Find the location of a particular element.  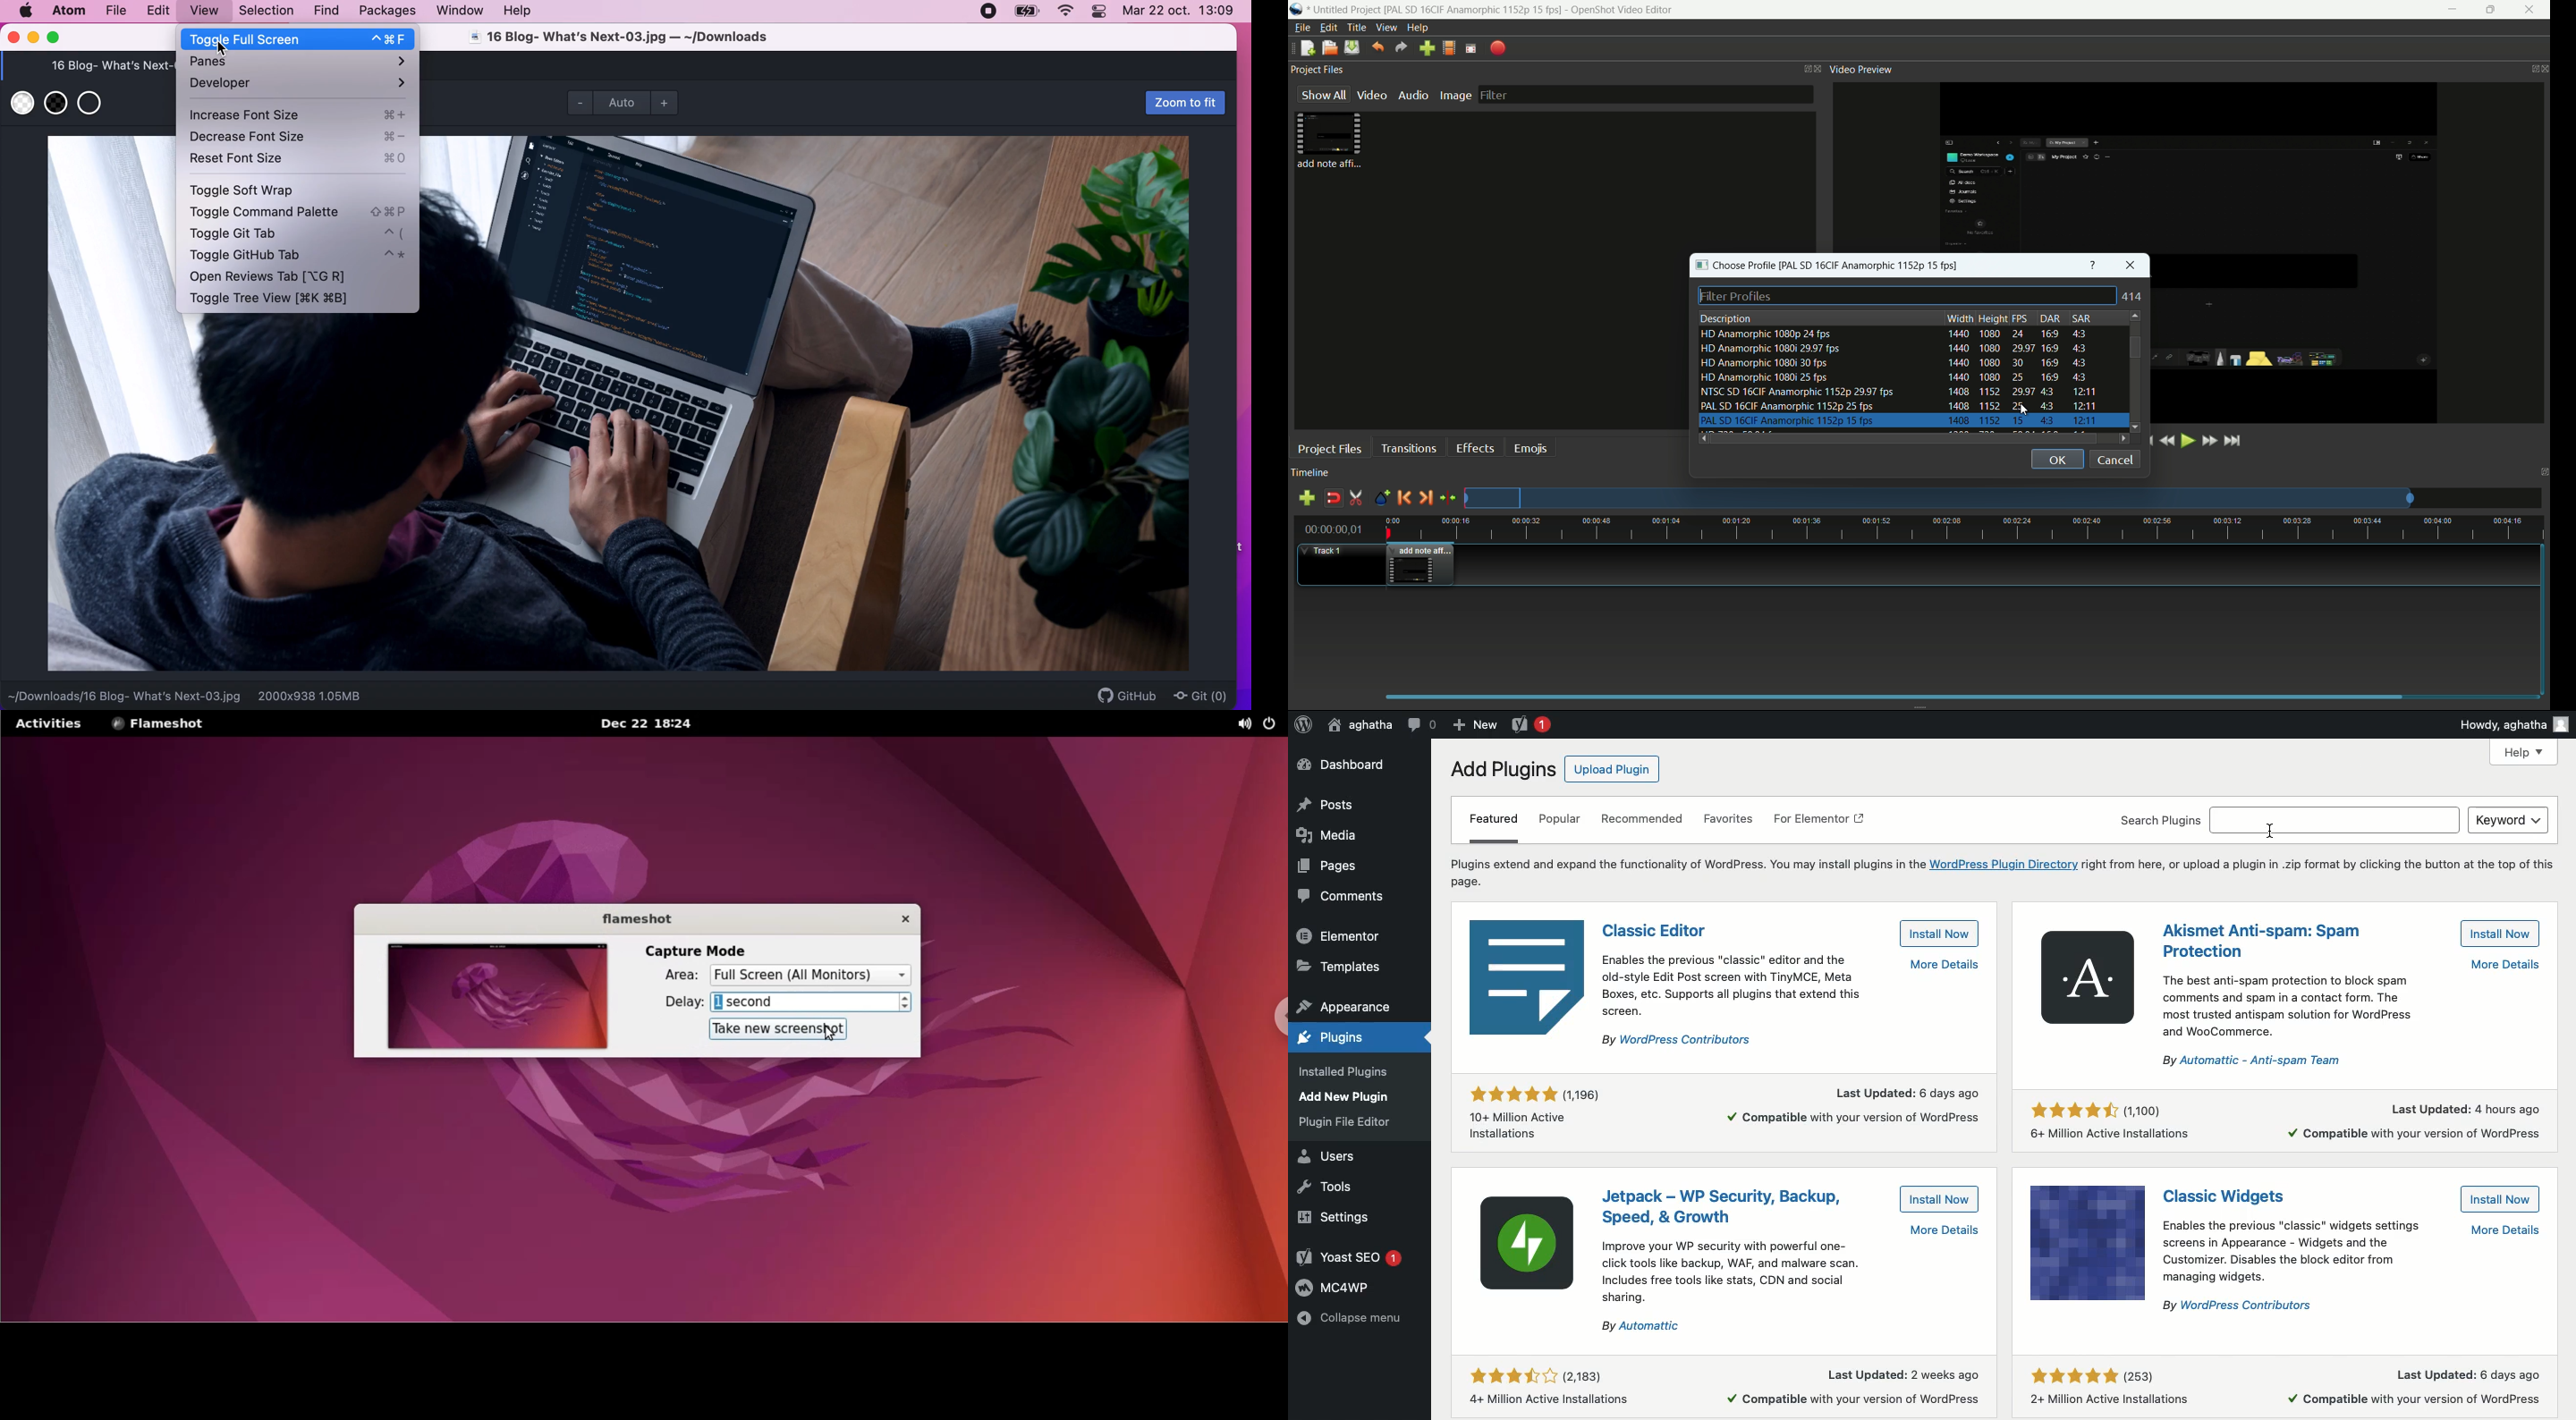

For elementor is located at coordinates (1821, 822).